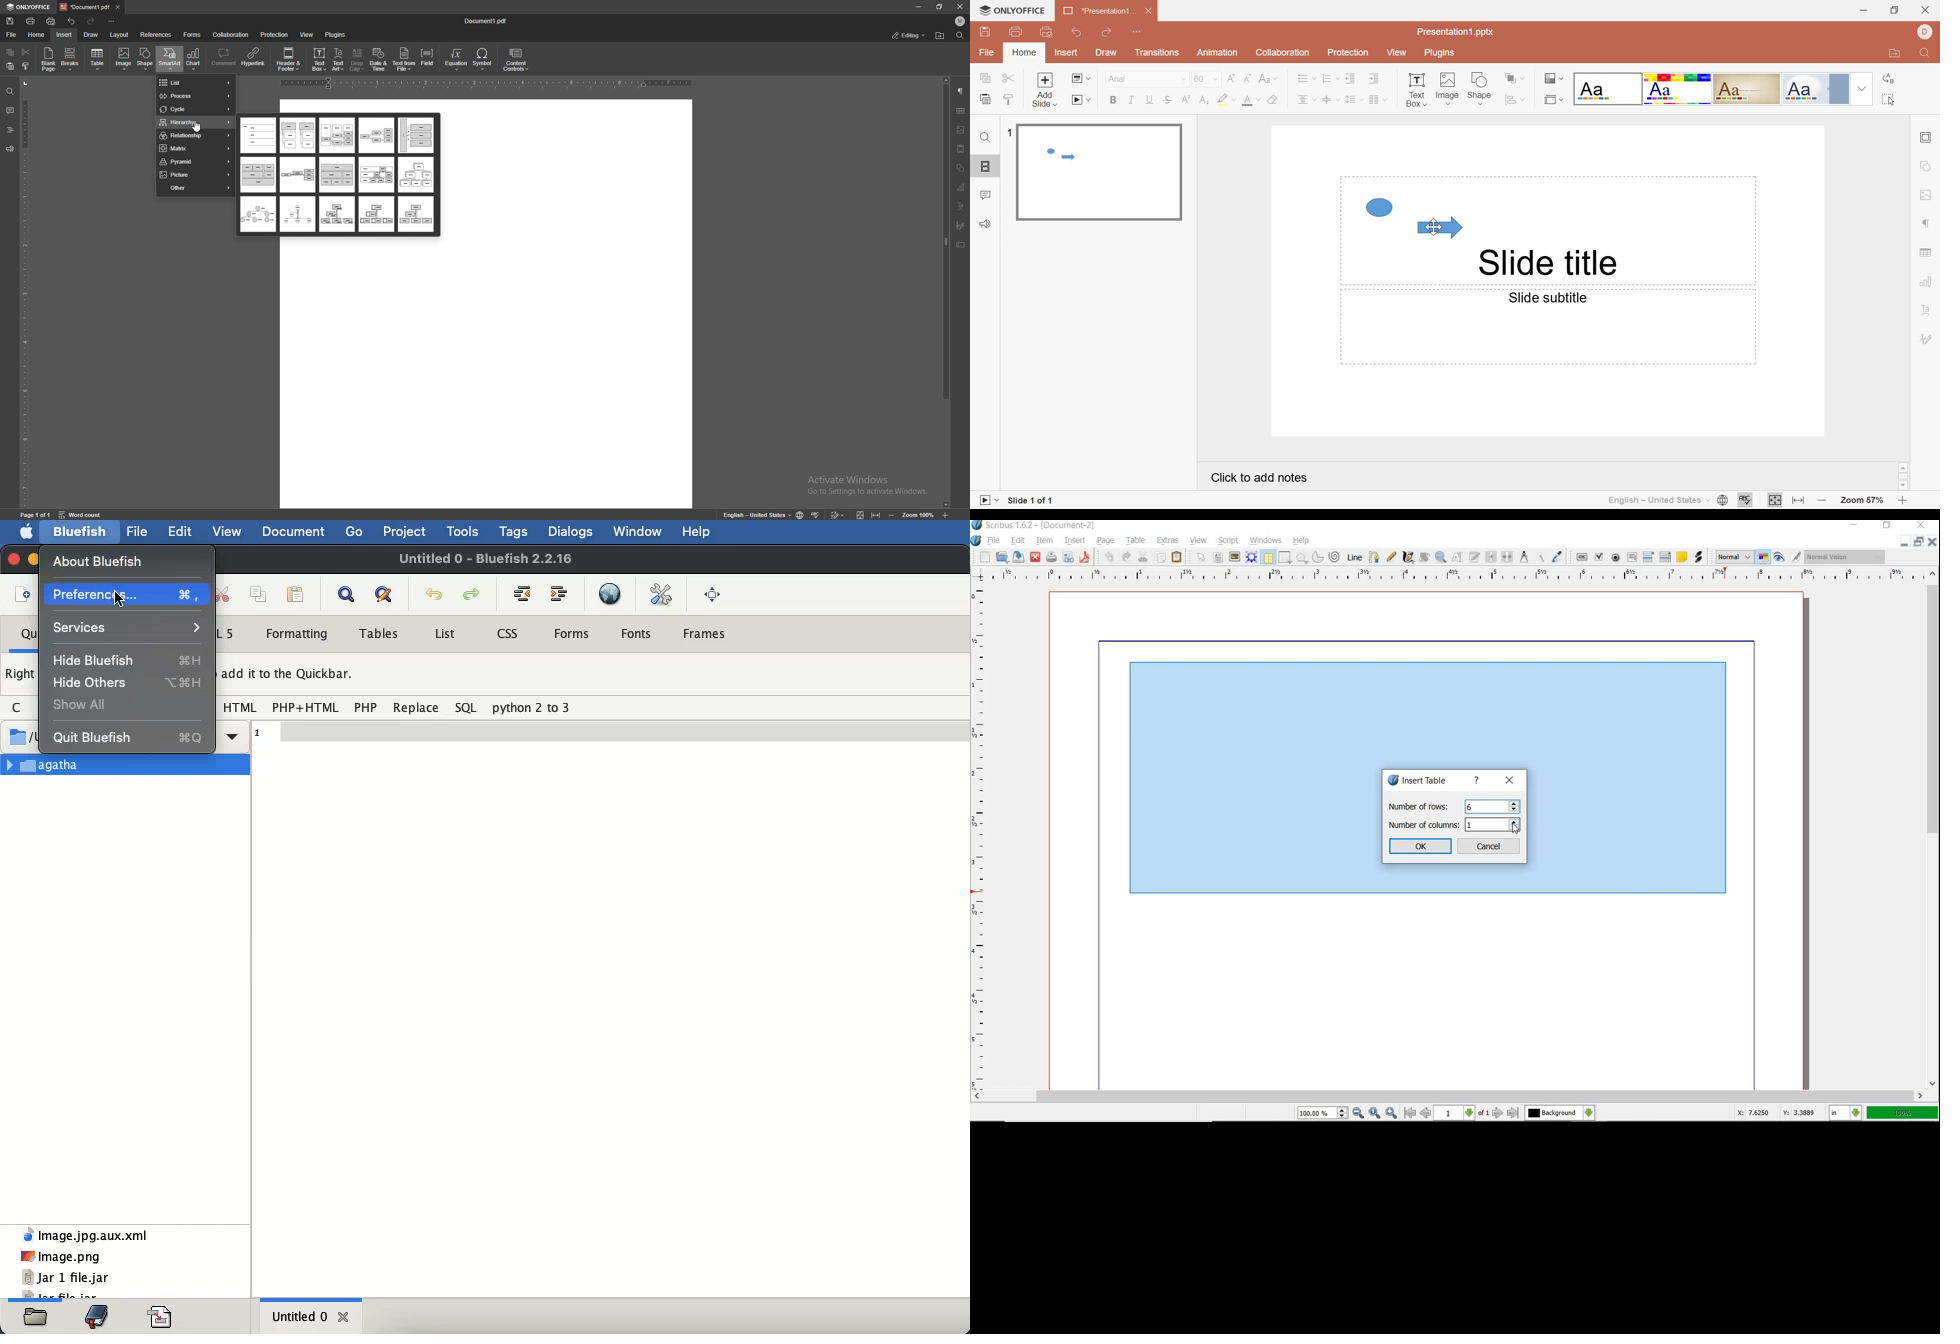 The width and height of the screenshot is (1960, 1344). Describe the element at coordinates (12, 560) in the screenshot. I see `close` at that location.